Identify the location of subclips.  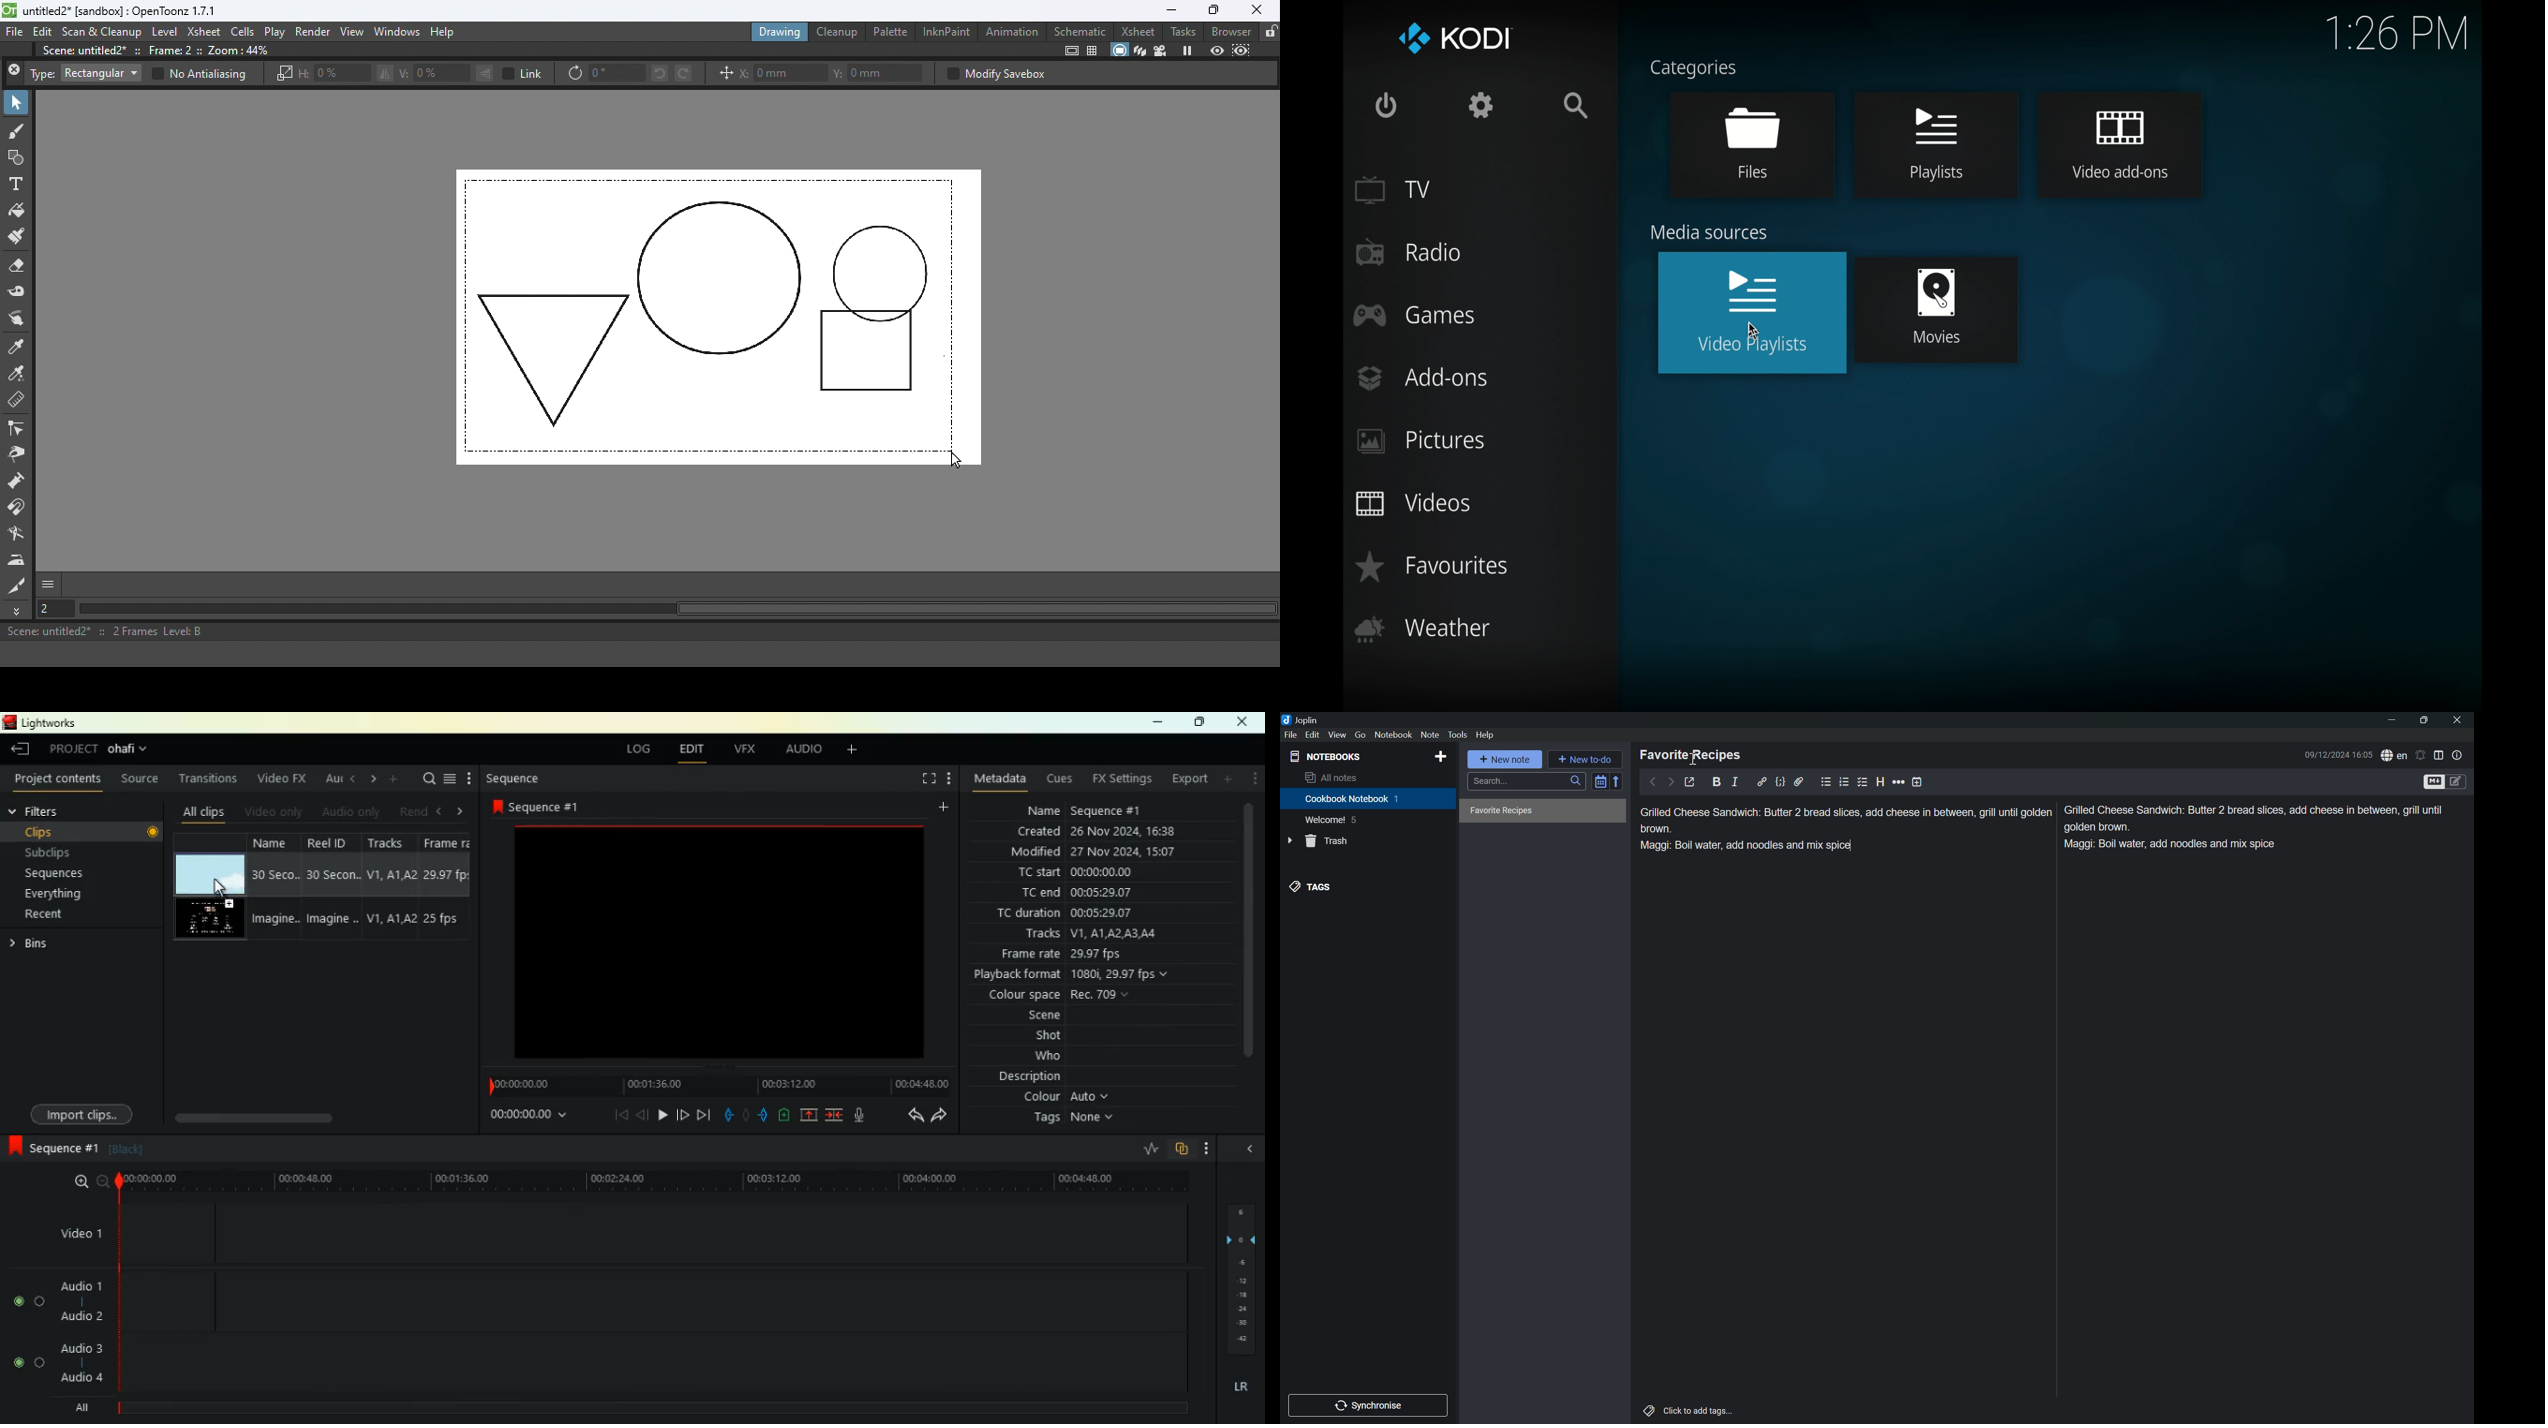
(74, 852).